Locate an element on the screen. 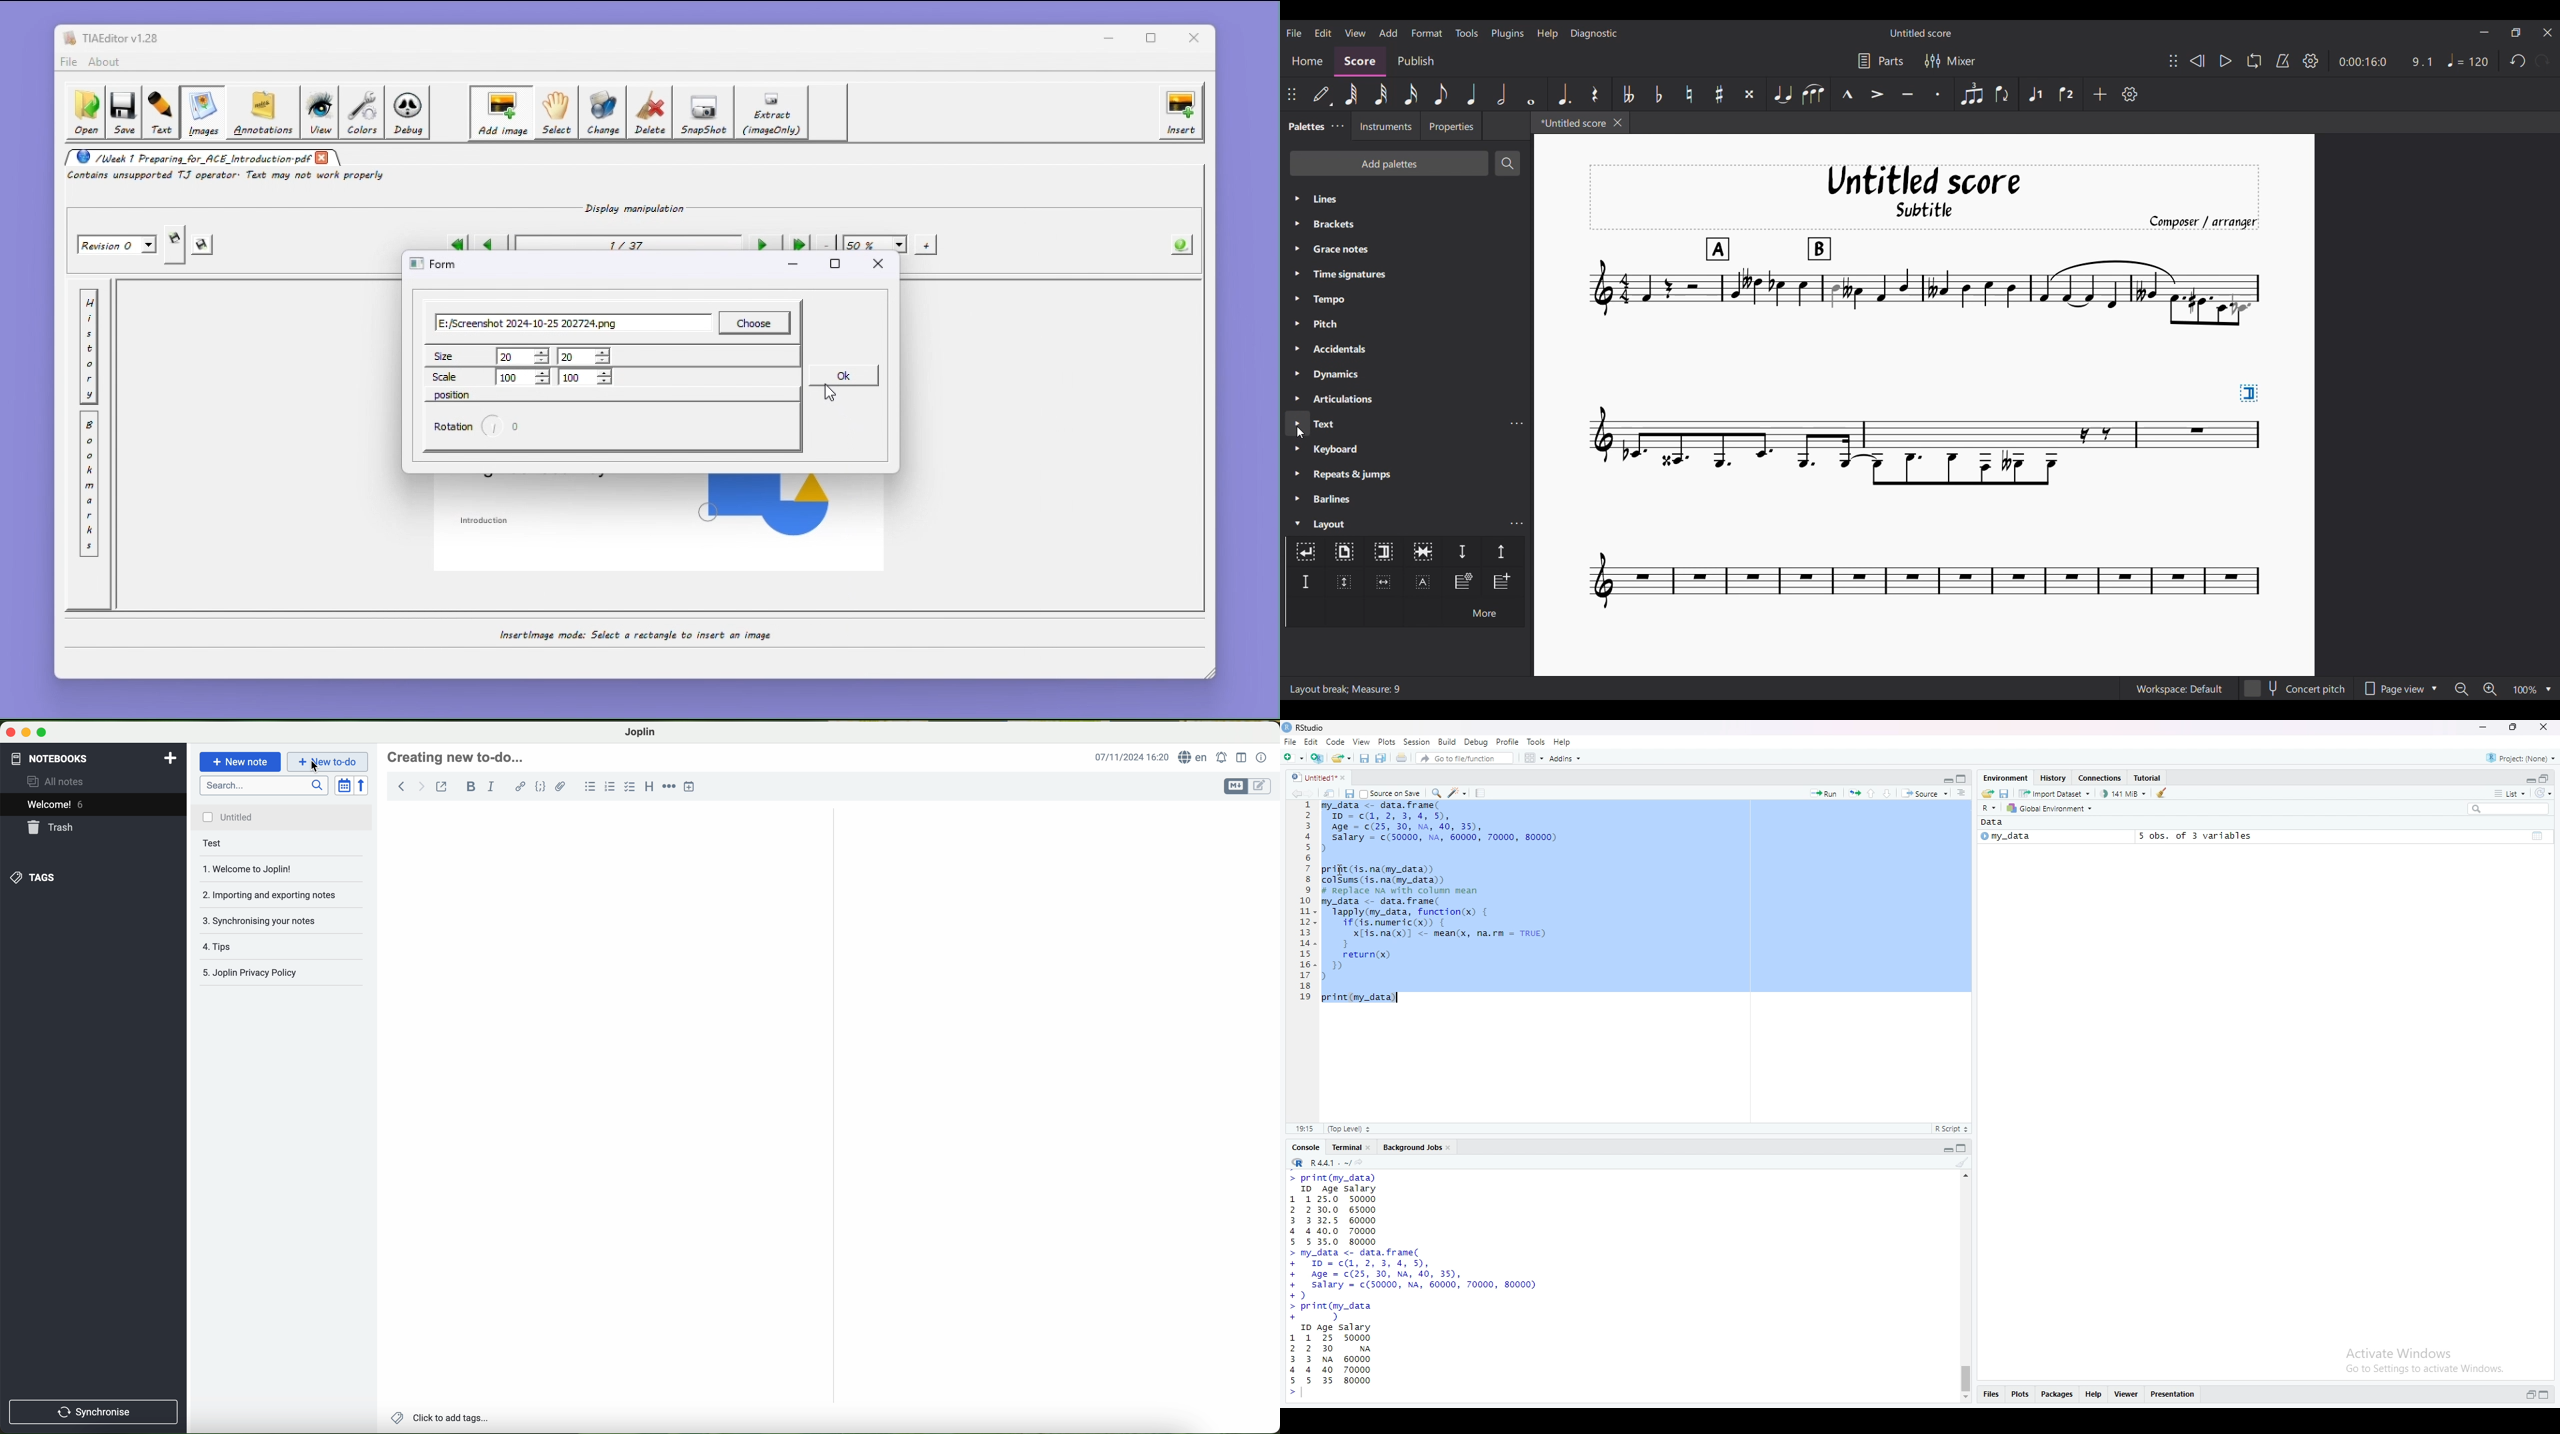 This screenshot has height=1456, width=2576. view the current working directory is located at coordinates (1362, 1163).